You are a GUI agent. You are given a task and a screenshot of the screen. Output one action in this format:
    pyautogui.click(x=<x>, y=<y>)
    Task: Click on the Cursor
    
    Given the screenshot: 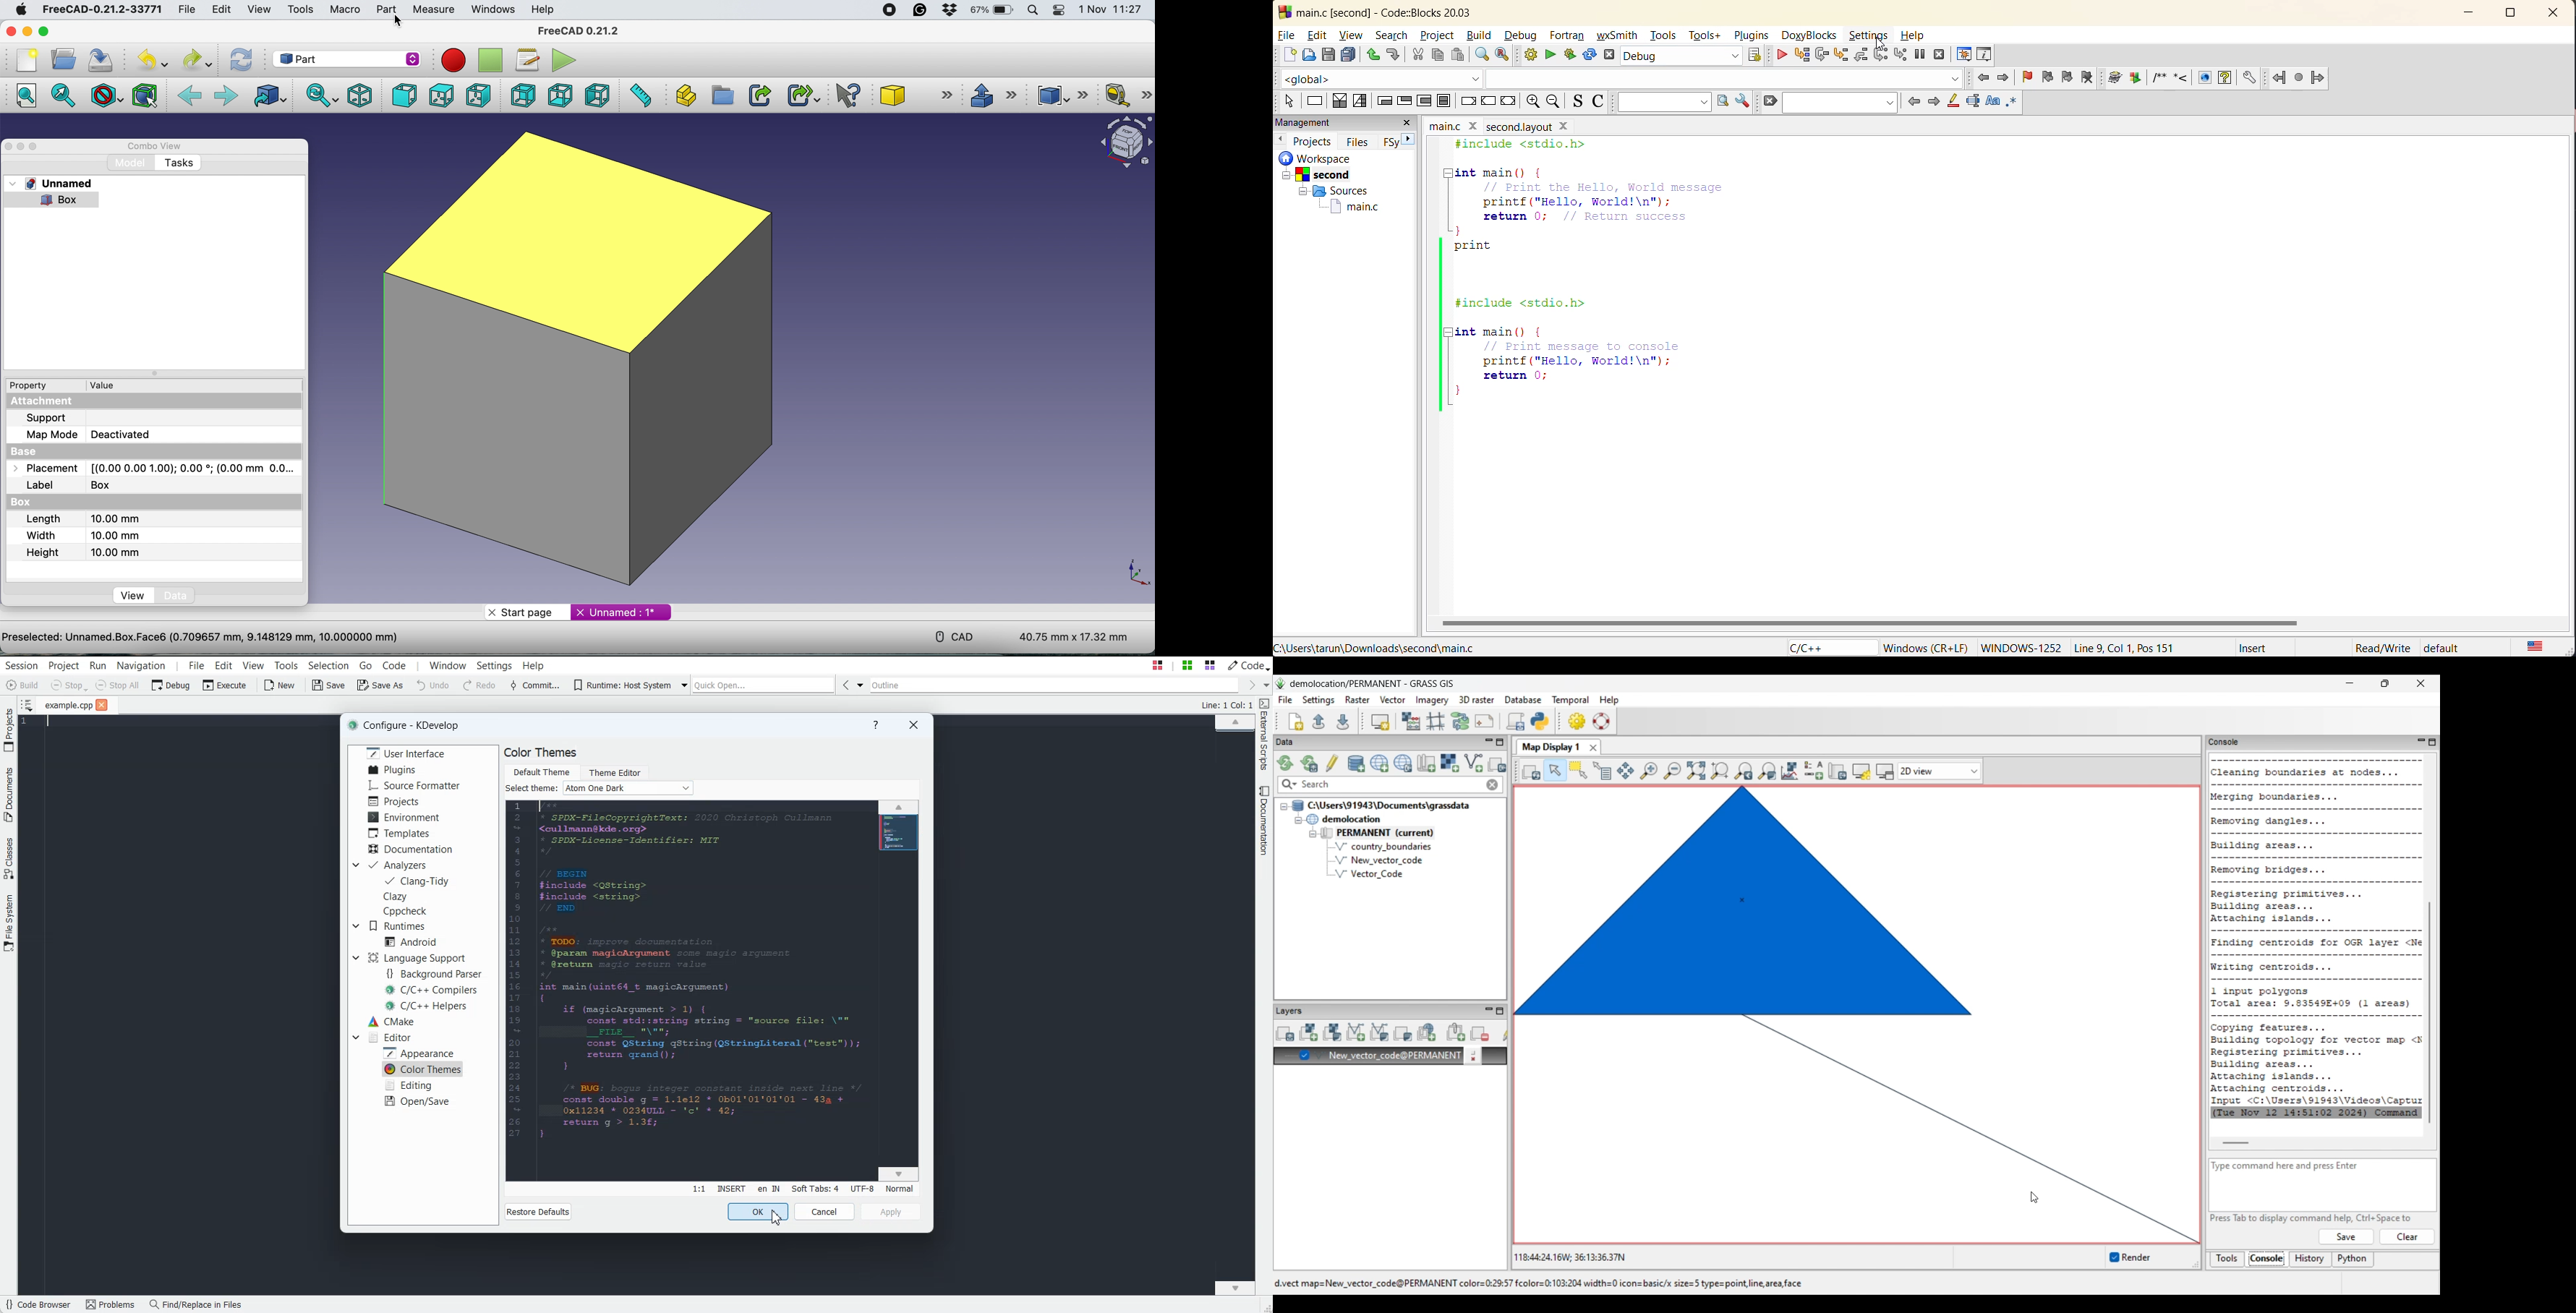 What is the action you would take?
    pyautogui.click(x=1880, y=33)
    